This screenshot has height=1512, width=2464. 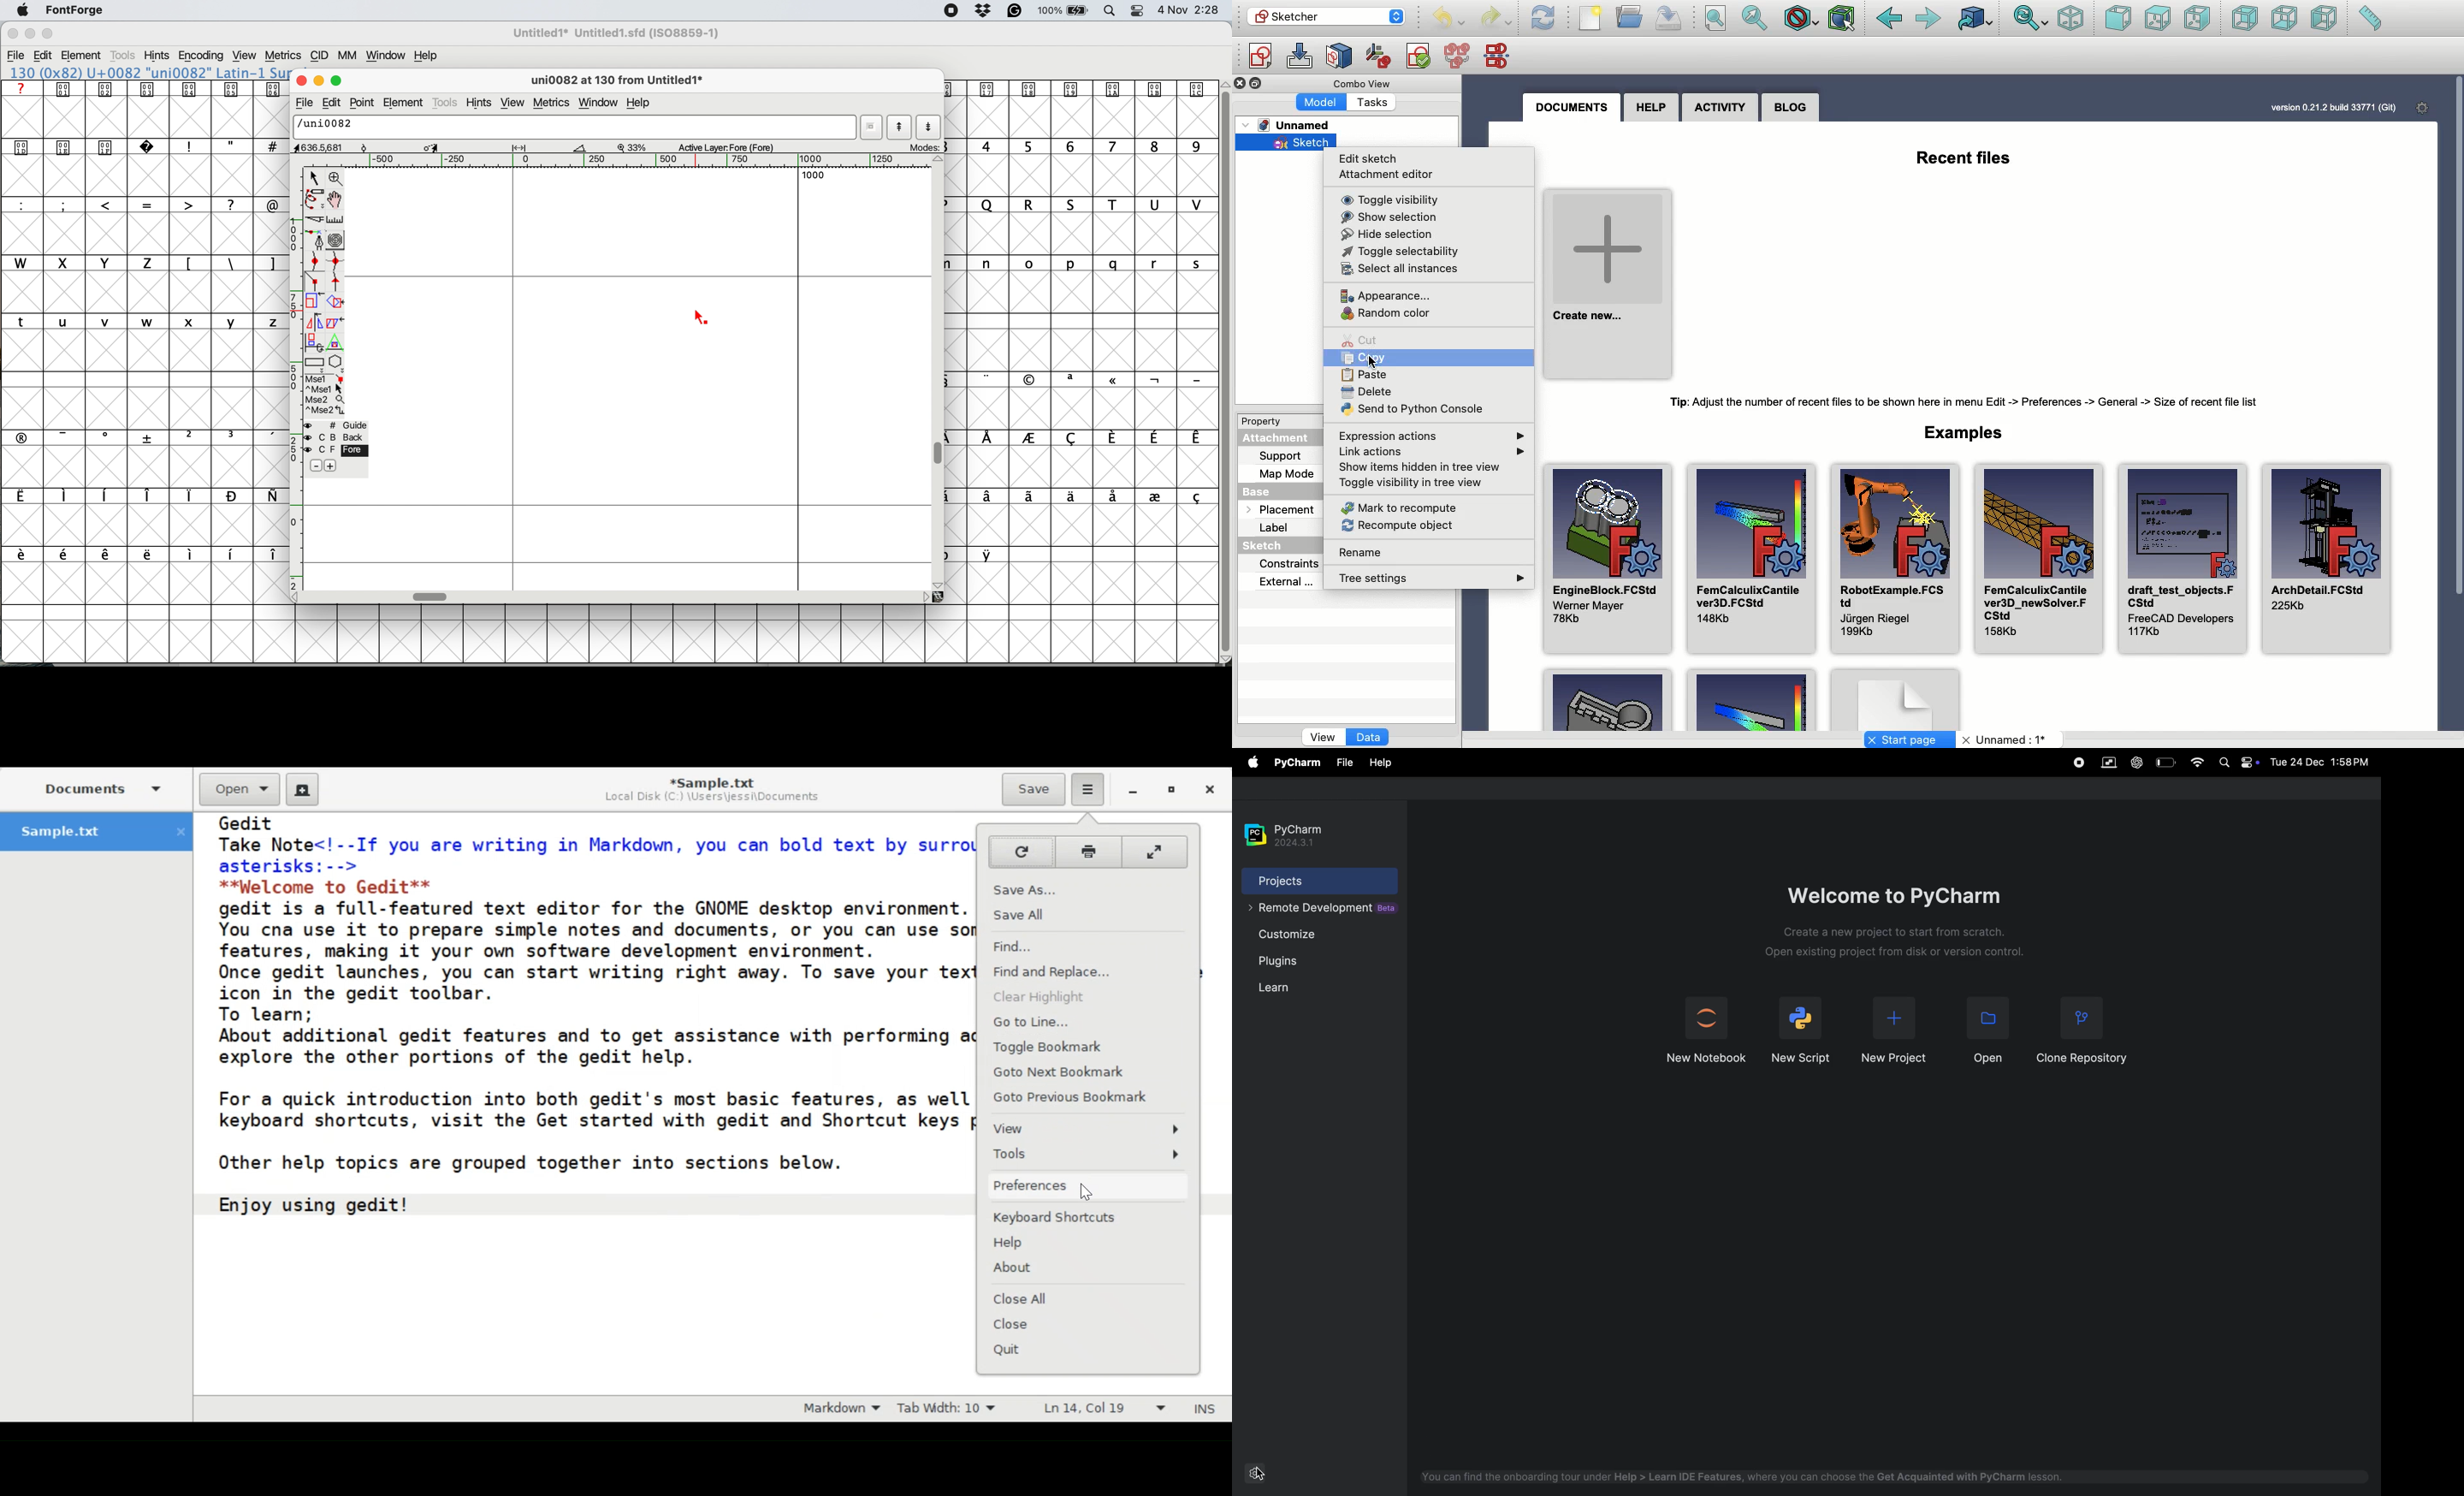 What do you see at coordinates (1107, 12) in the screenshot?
I see `spotlight search` at bounding box center [1107, 12].